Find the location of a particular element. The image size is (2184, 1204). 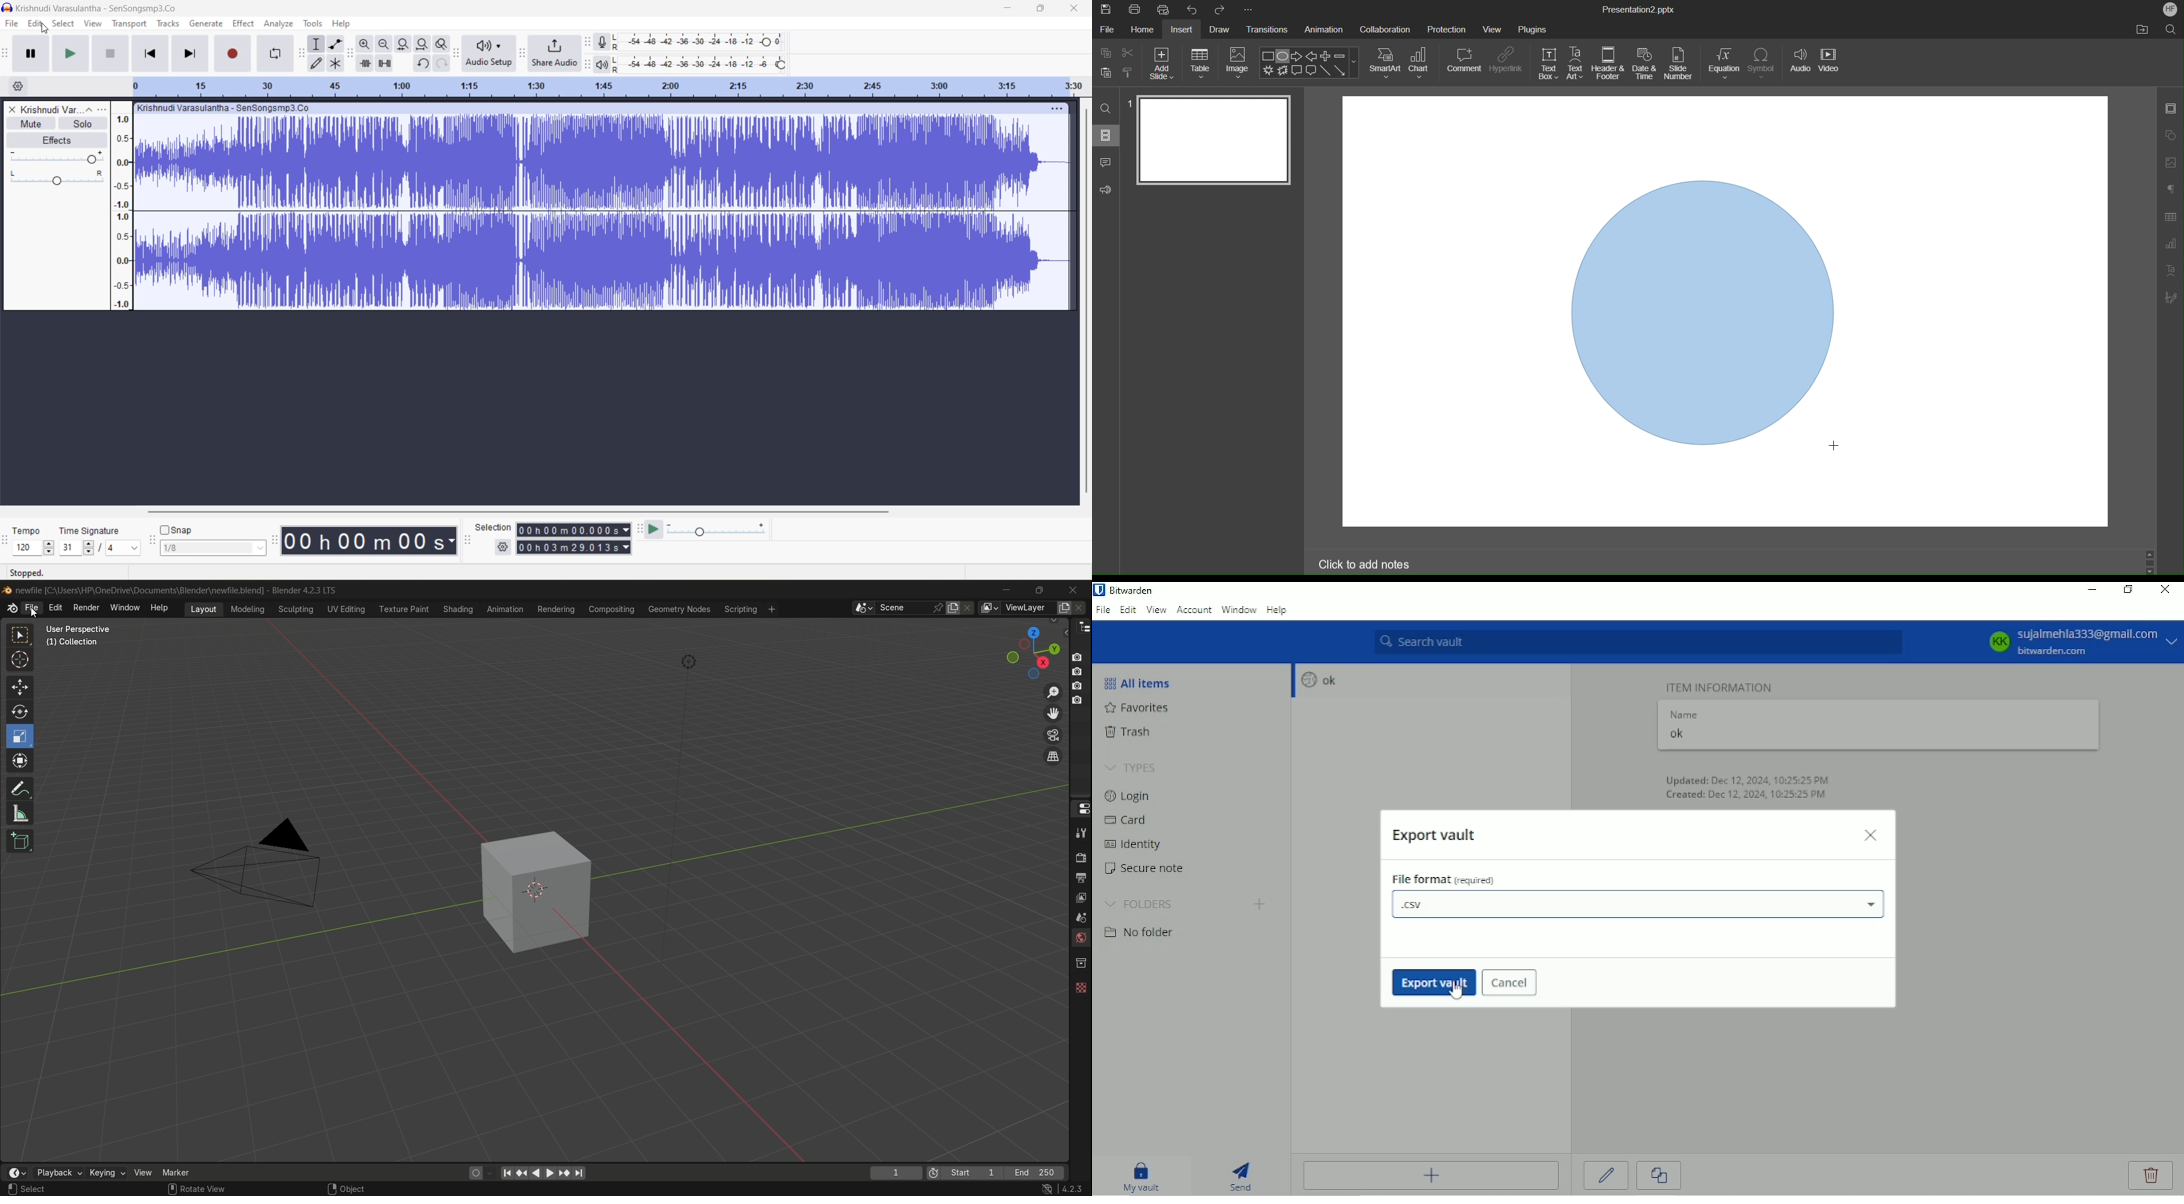

play animation is located at coordinates (544, 1173).